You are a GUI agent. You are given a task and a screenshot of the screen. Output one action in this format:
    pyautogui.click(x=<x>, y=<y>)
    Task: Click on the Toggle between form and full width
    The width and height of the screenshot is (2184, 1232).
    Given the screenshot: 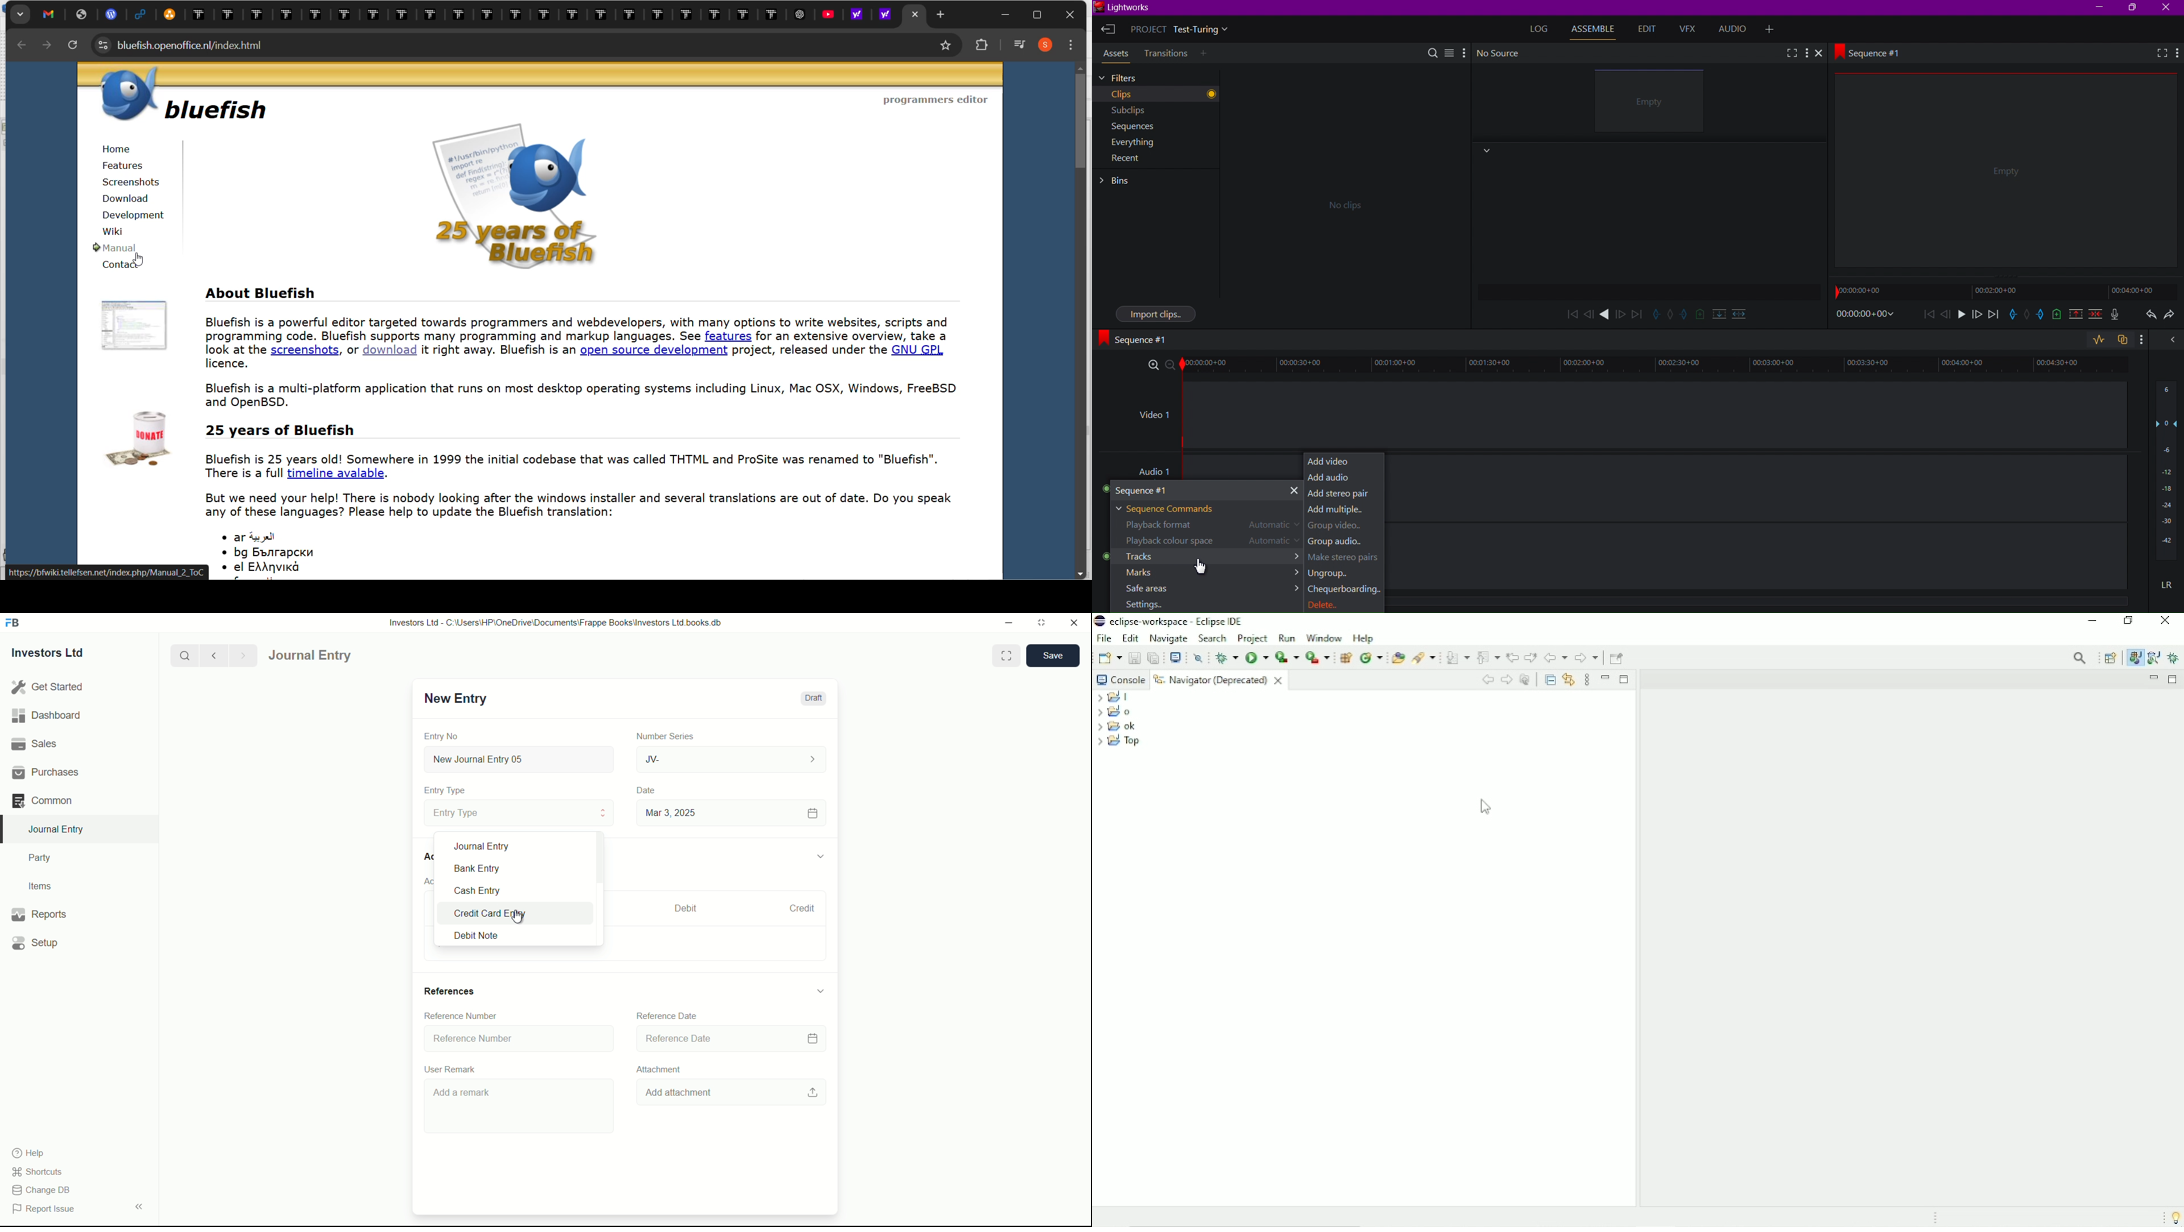 What is the action you would take?
    pyautogui.click(x=1007, y=656)
    